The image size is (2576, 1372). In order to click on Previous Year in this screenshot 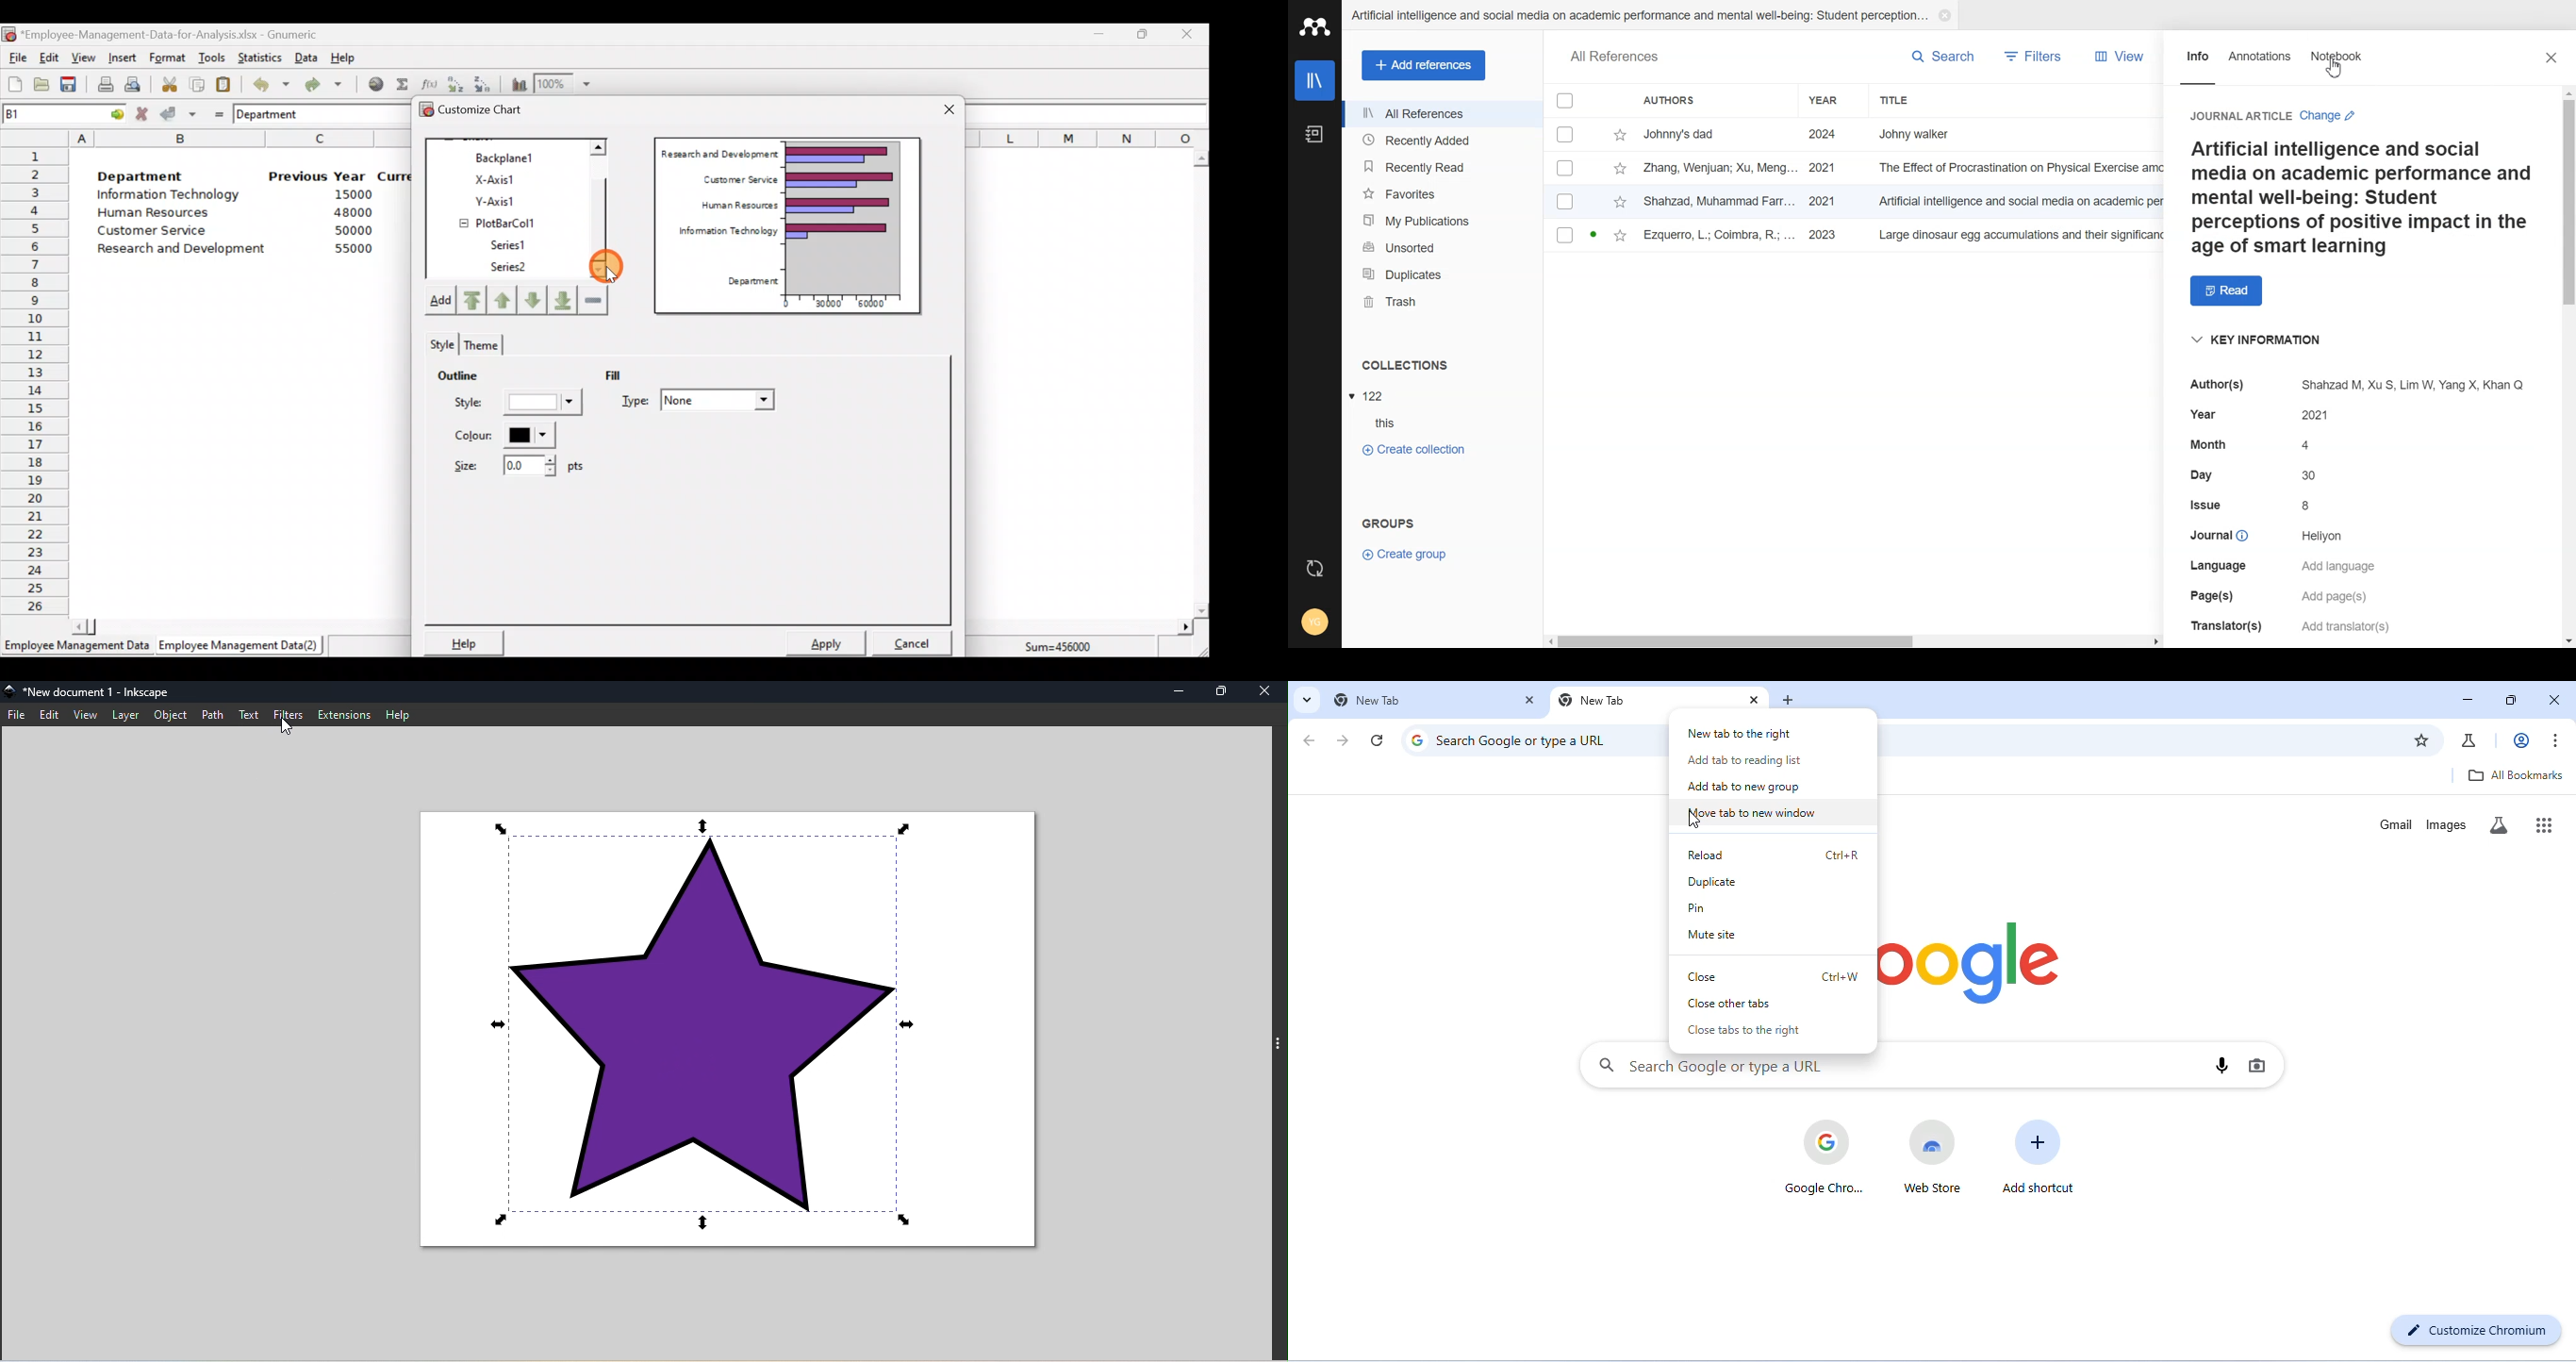, I will do `click(318, 177)`.